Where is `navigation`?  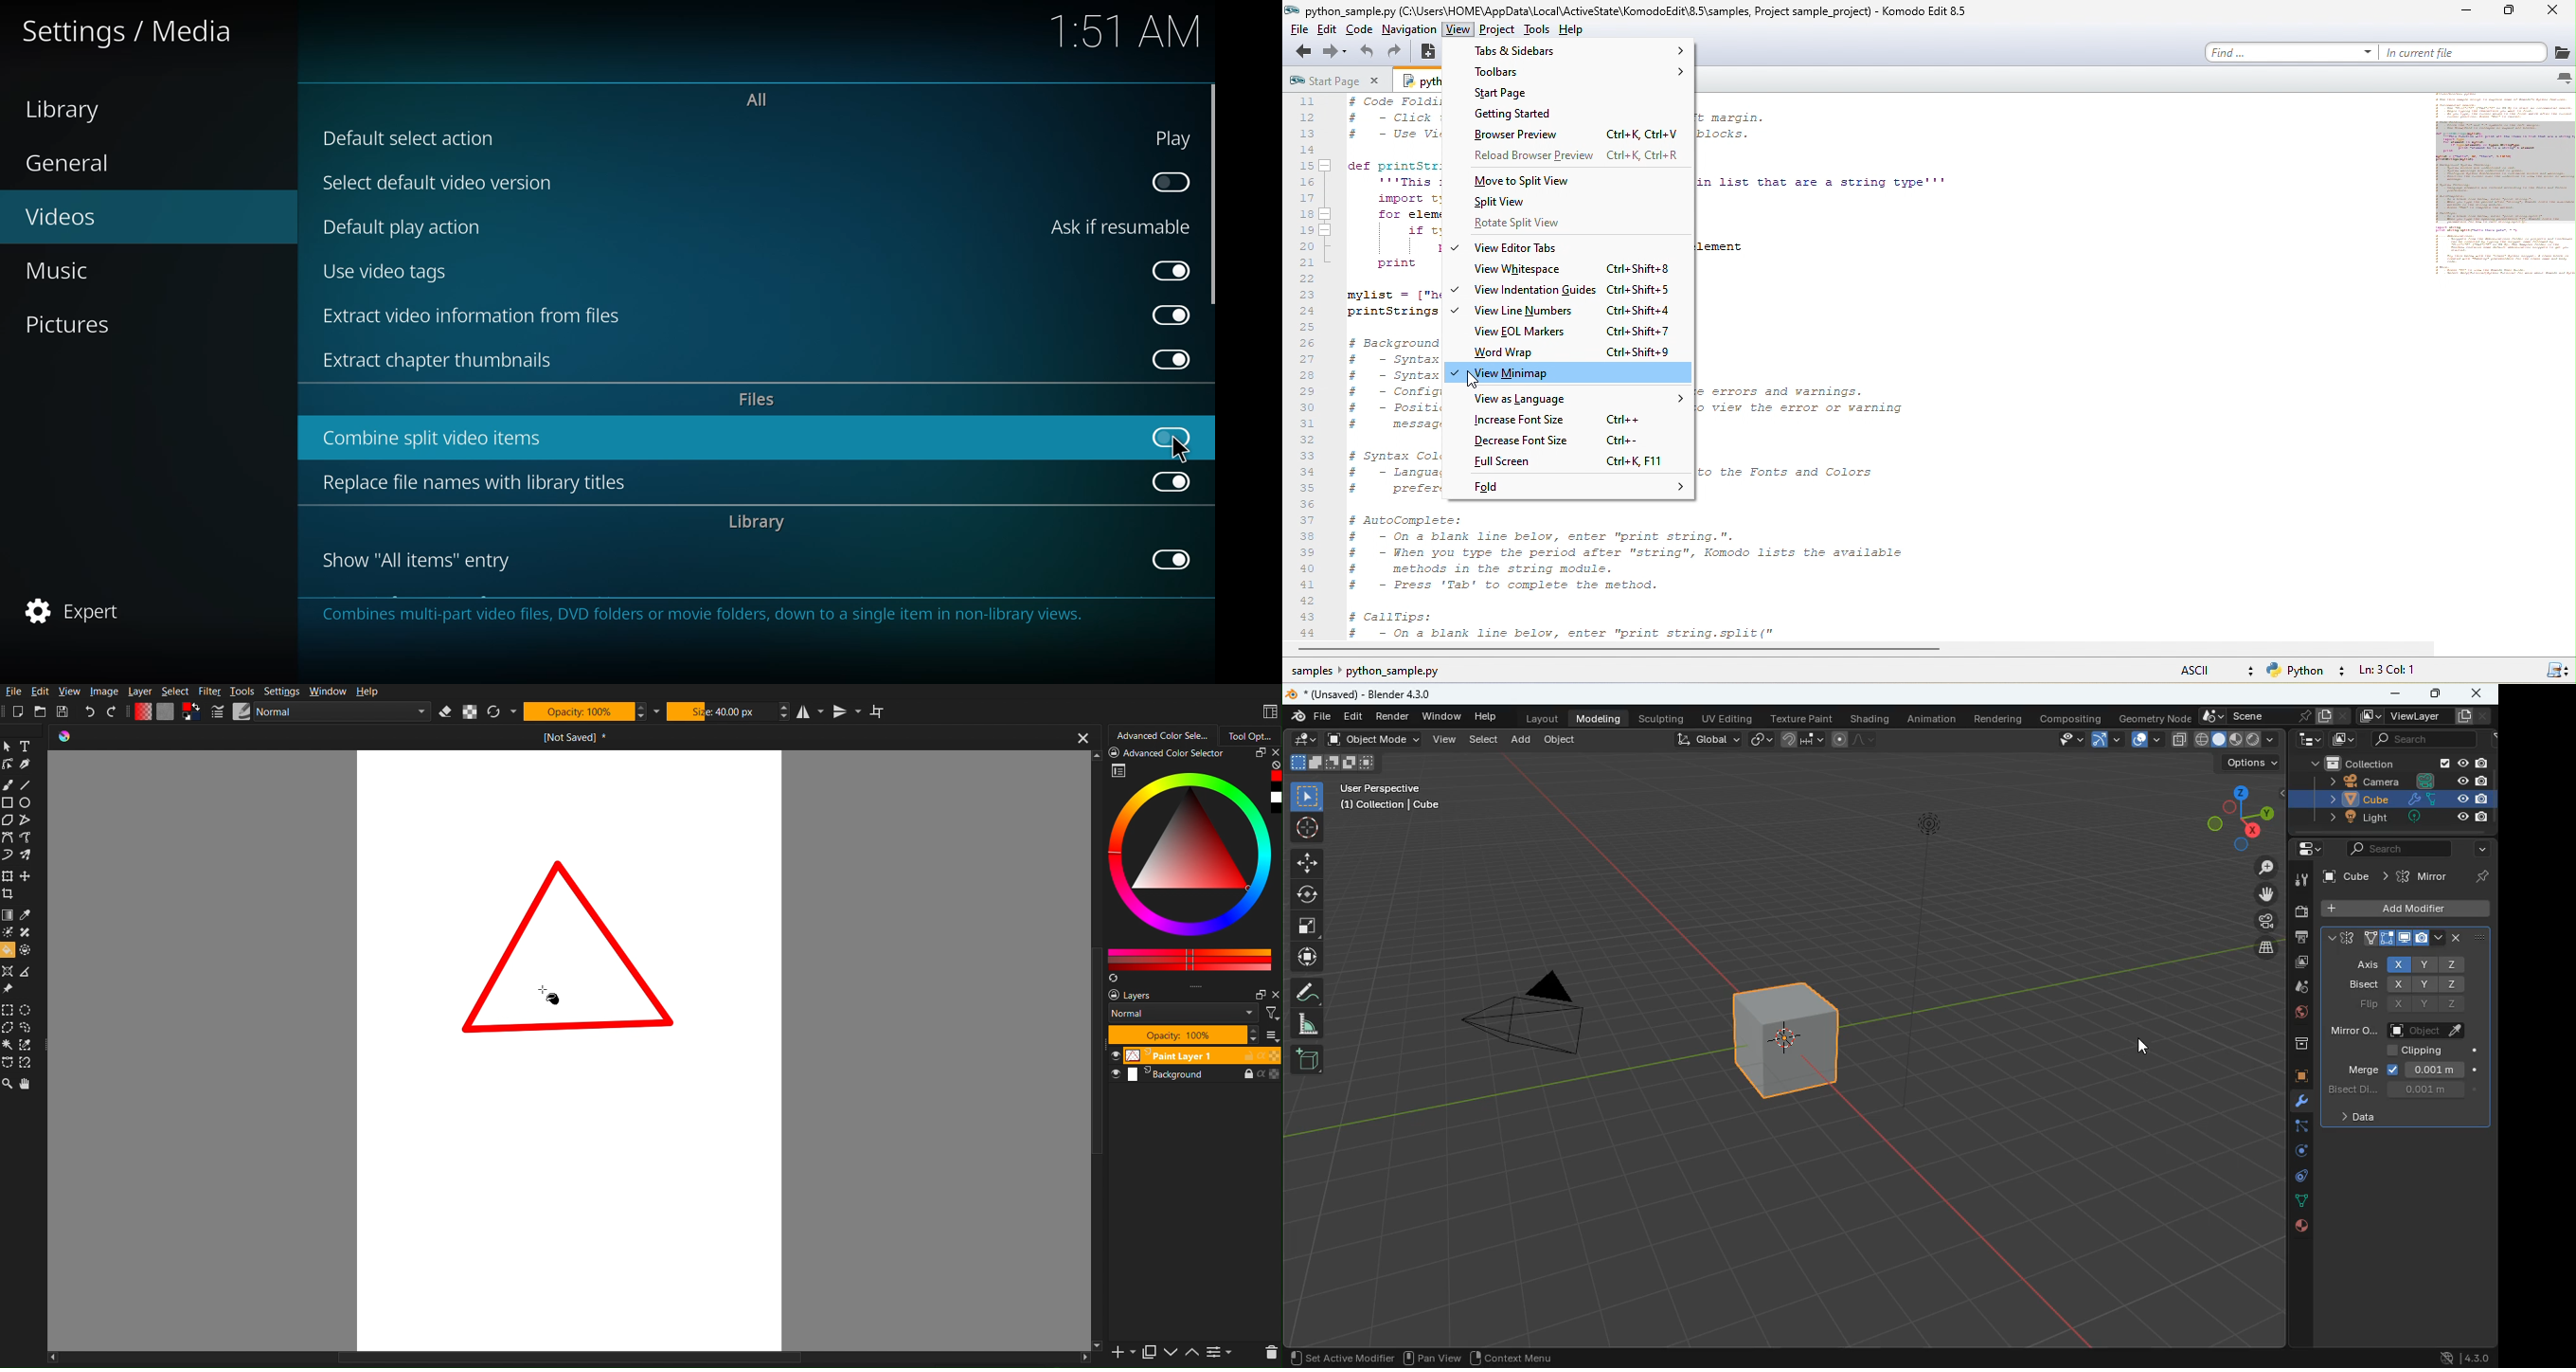
navigation is located at coordinates (1407, 34).